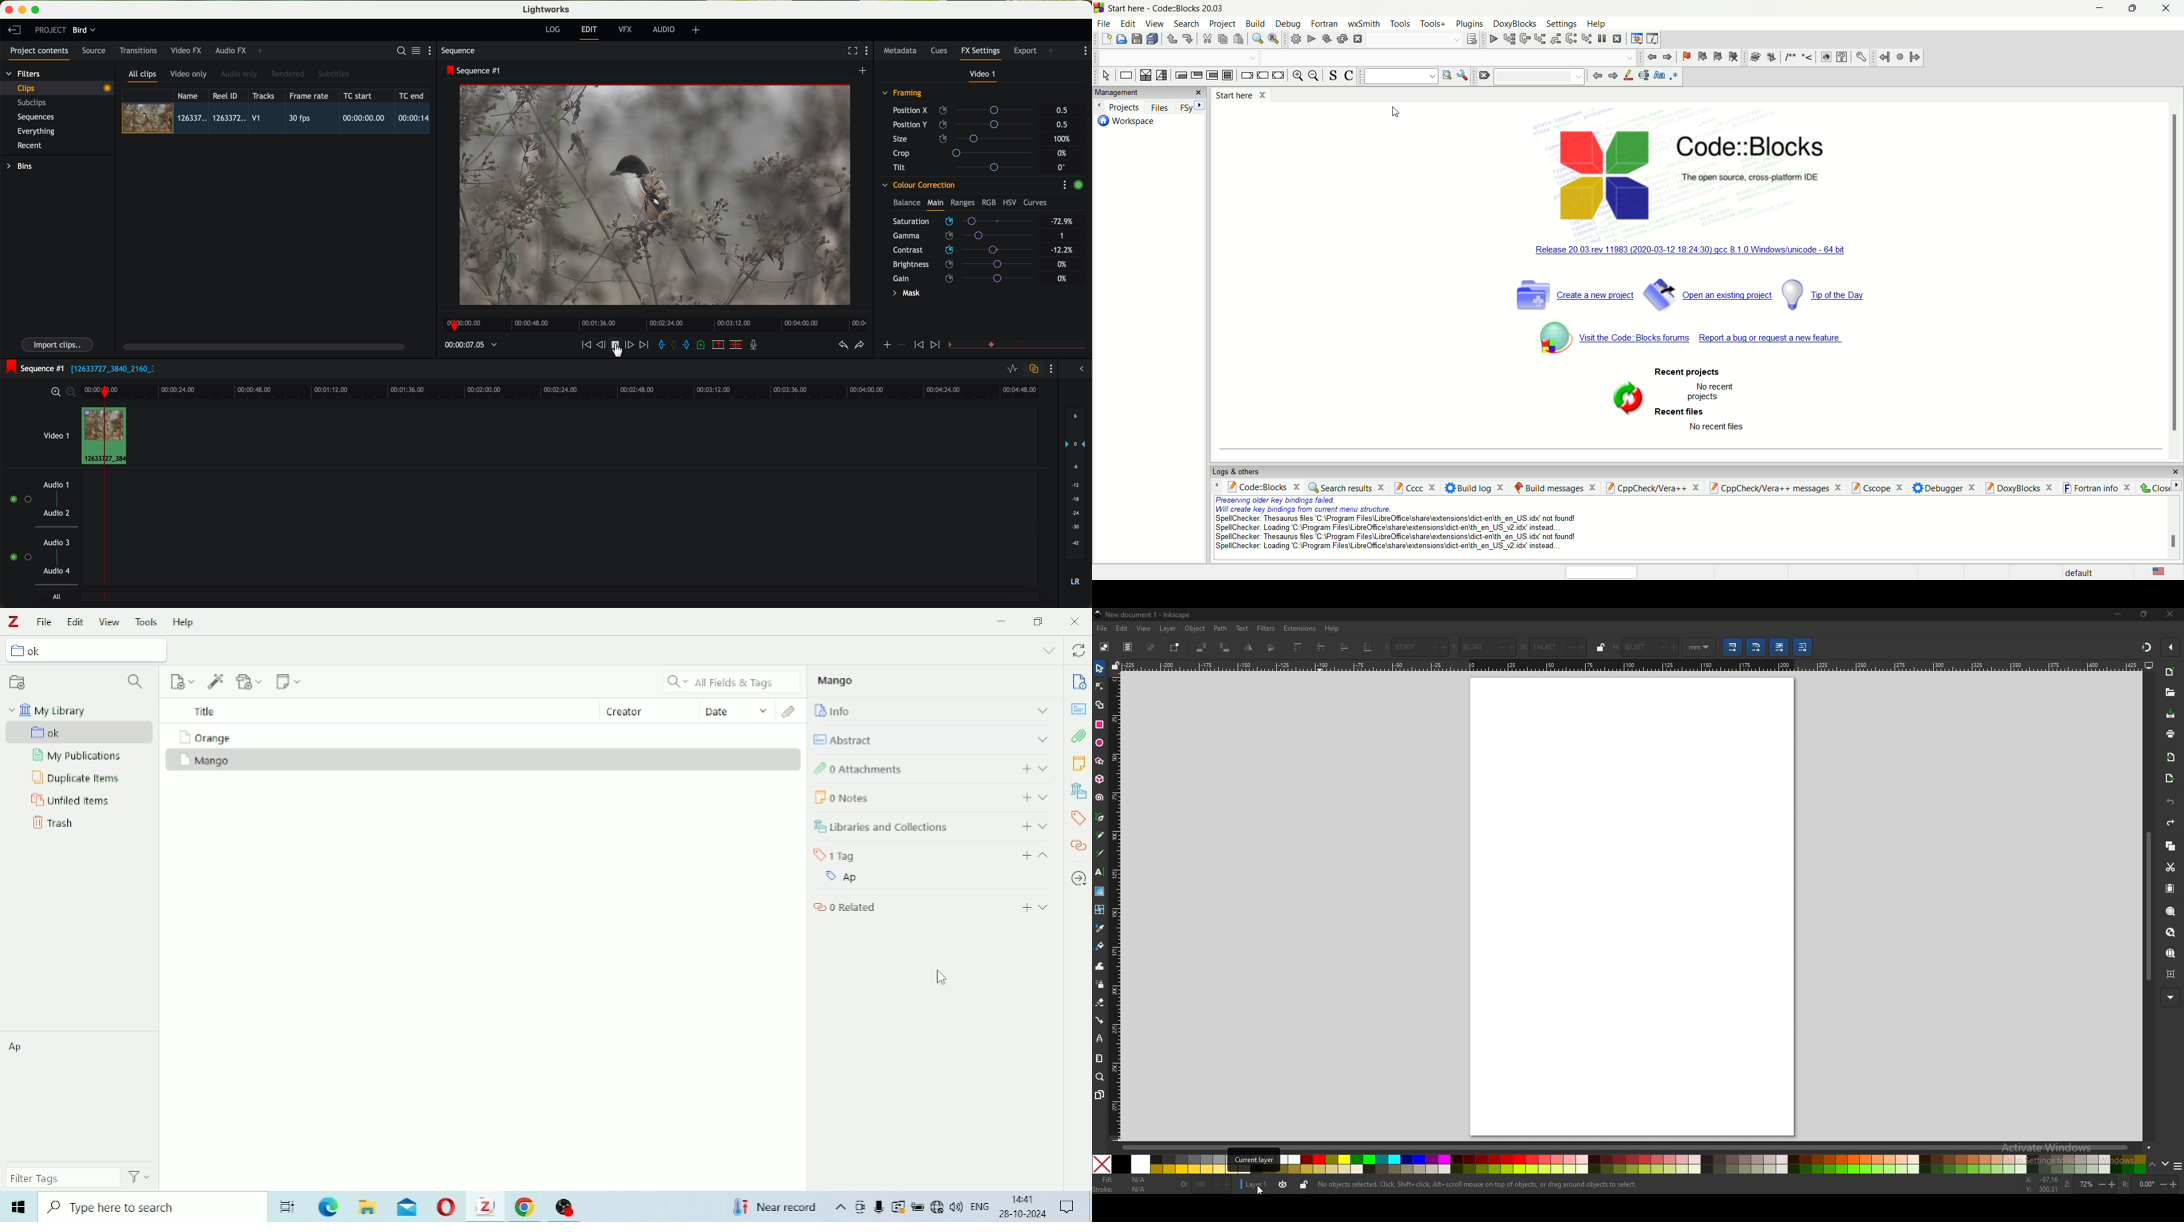 The width and height of the screenshot is (2184, 1232). I want to click on decision, so click(1144, 75).